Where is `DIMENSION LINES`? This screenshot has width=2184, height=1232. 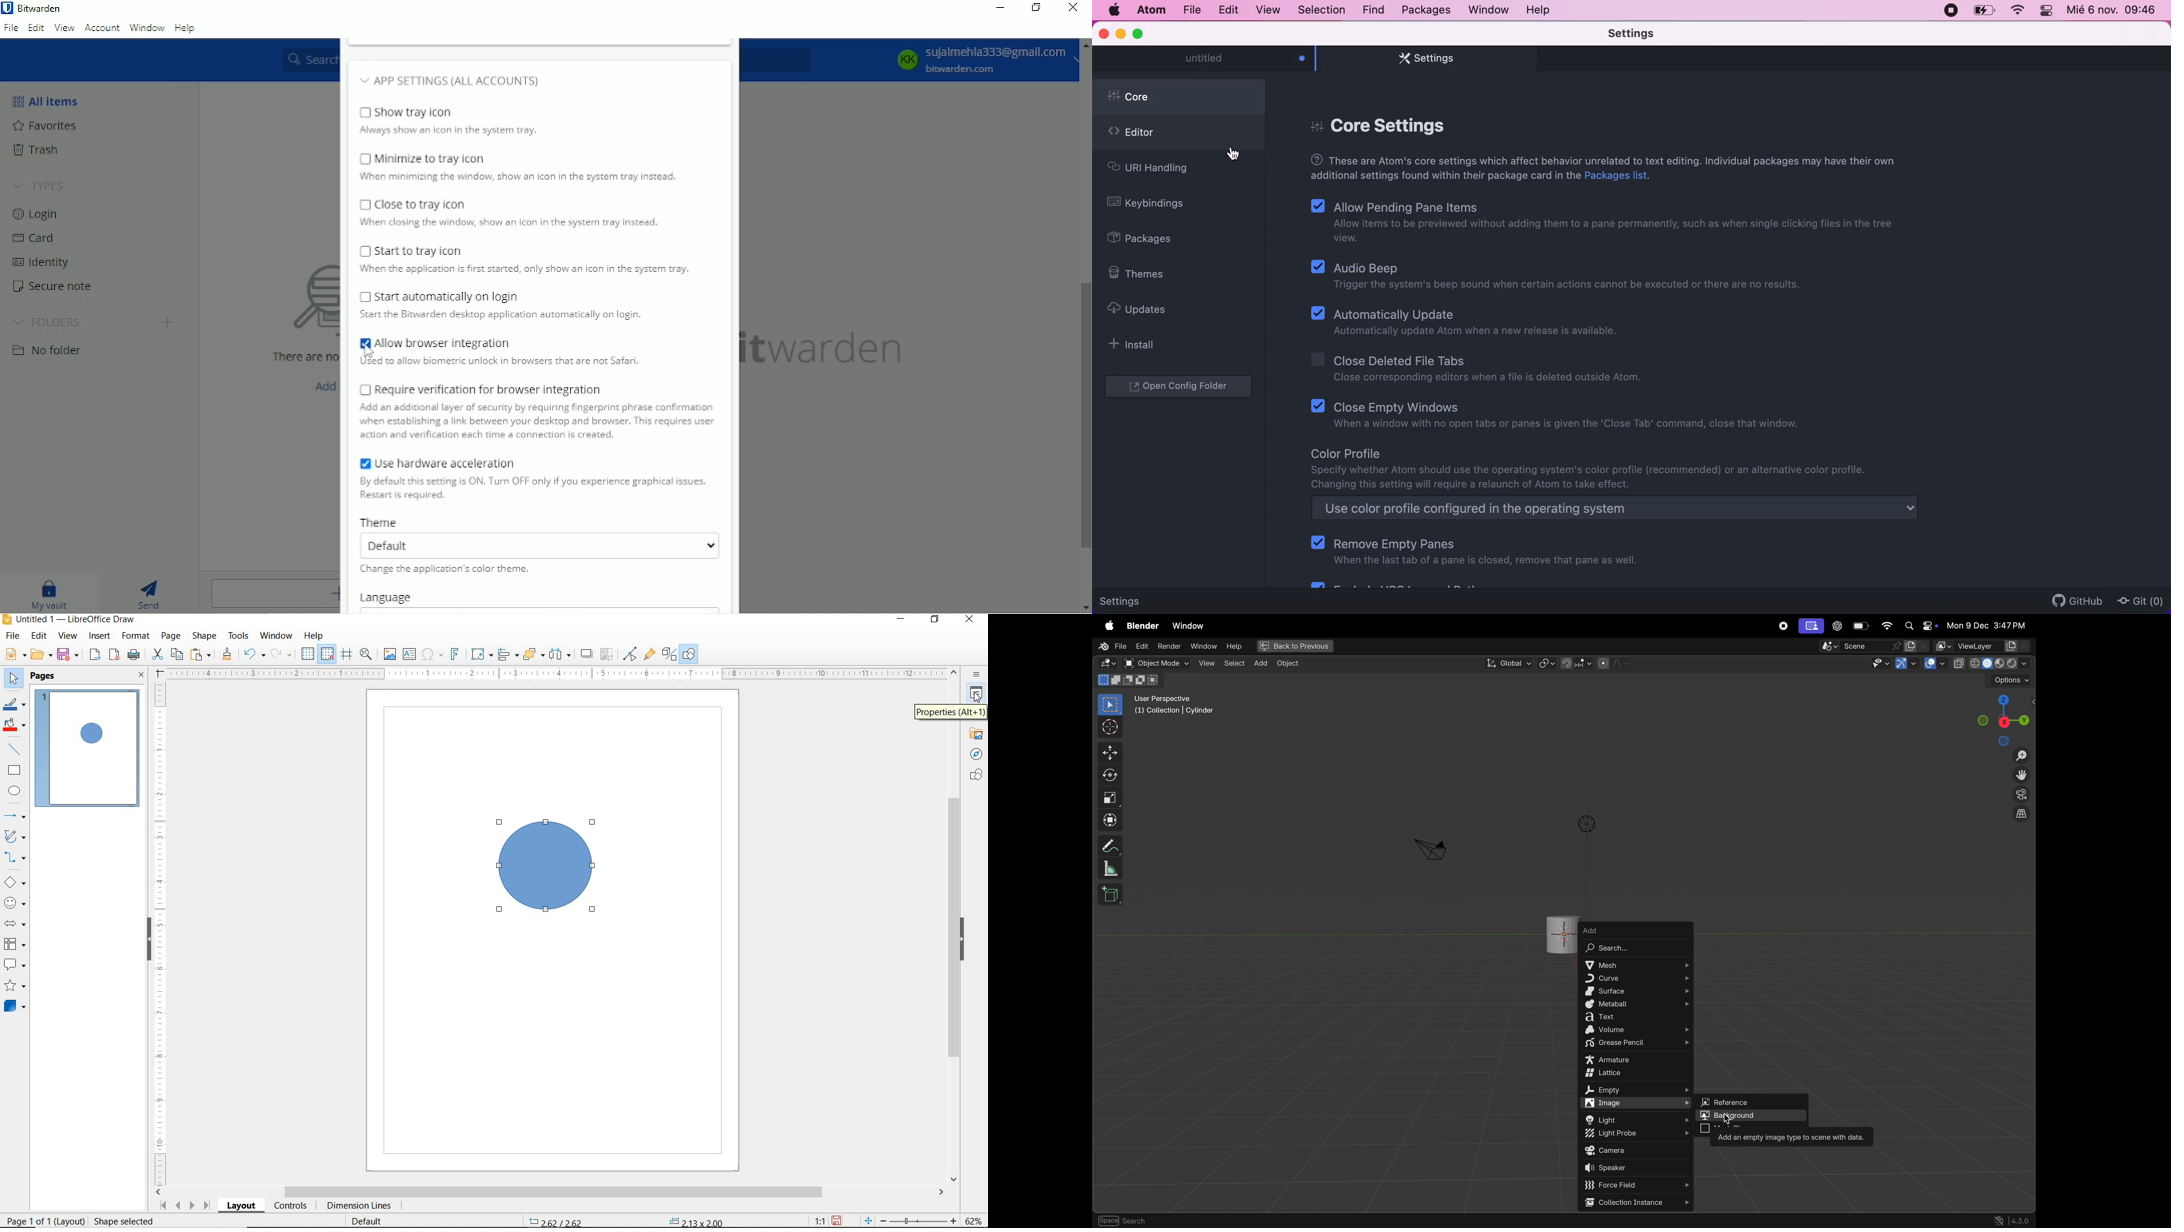 DIMENSION LINES is located at coordinates (361, 1206).